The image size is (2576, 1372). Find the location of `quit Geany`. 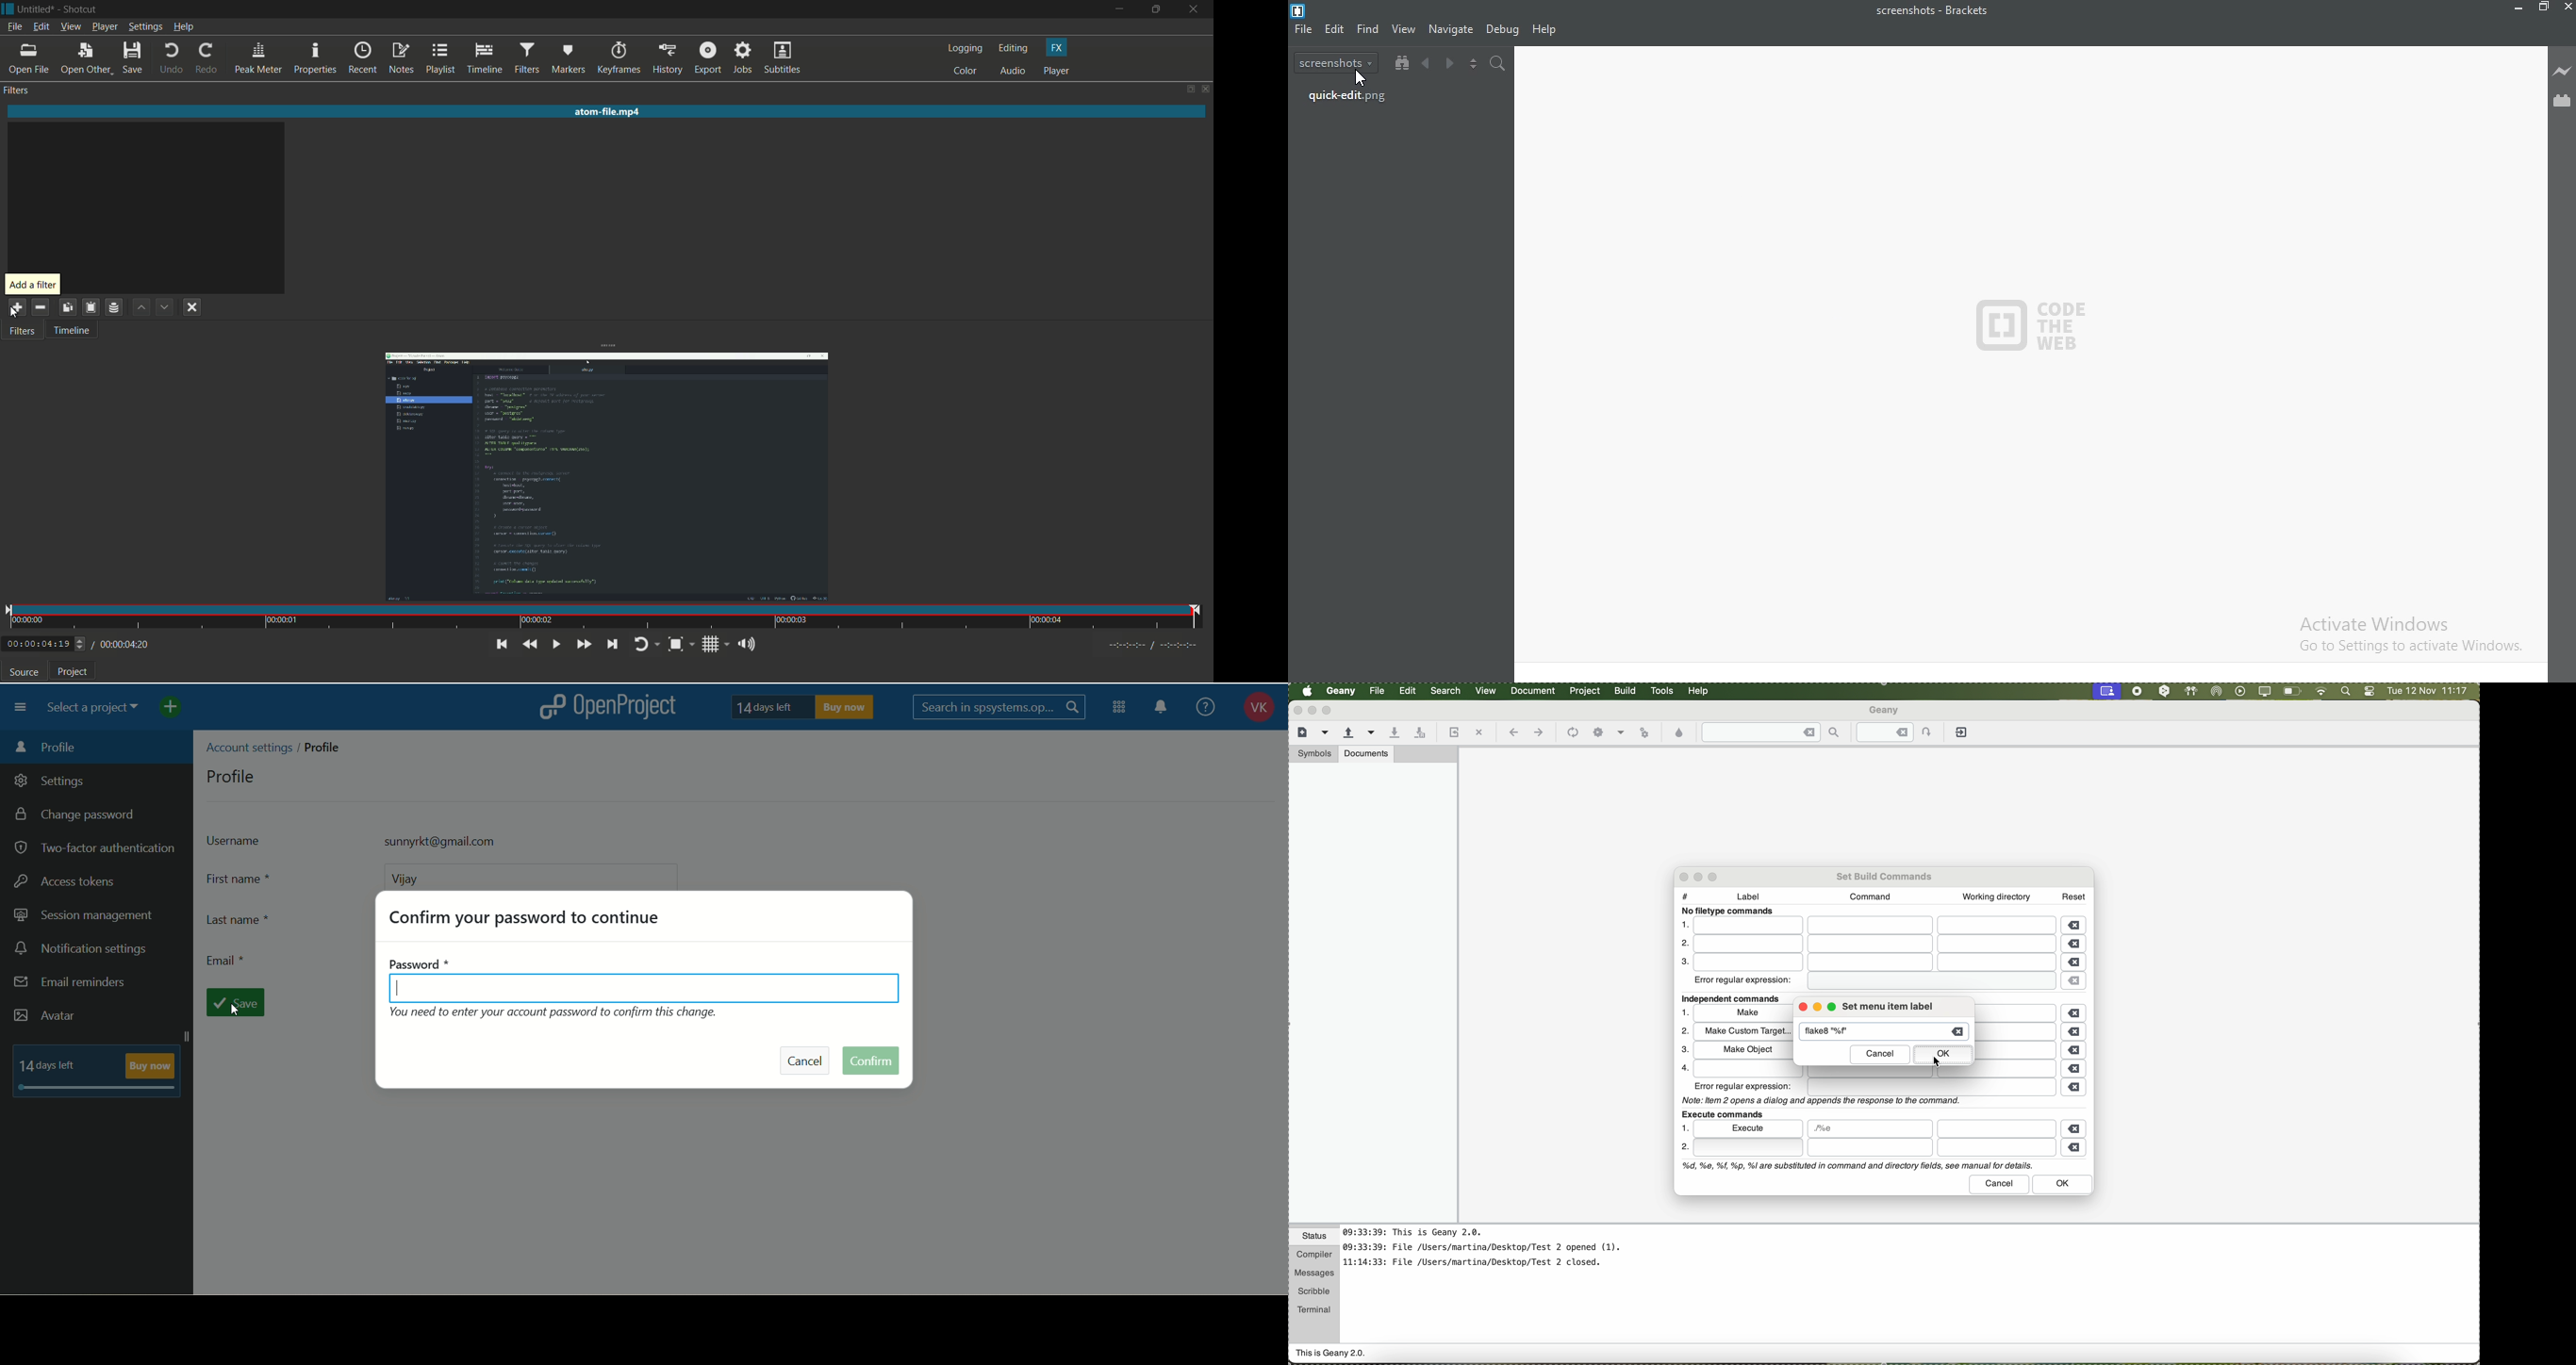

quit Geany is located at coordinates (1963, 734).